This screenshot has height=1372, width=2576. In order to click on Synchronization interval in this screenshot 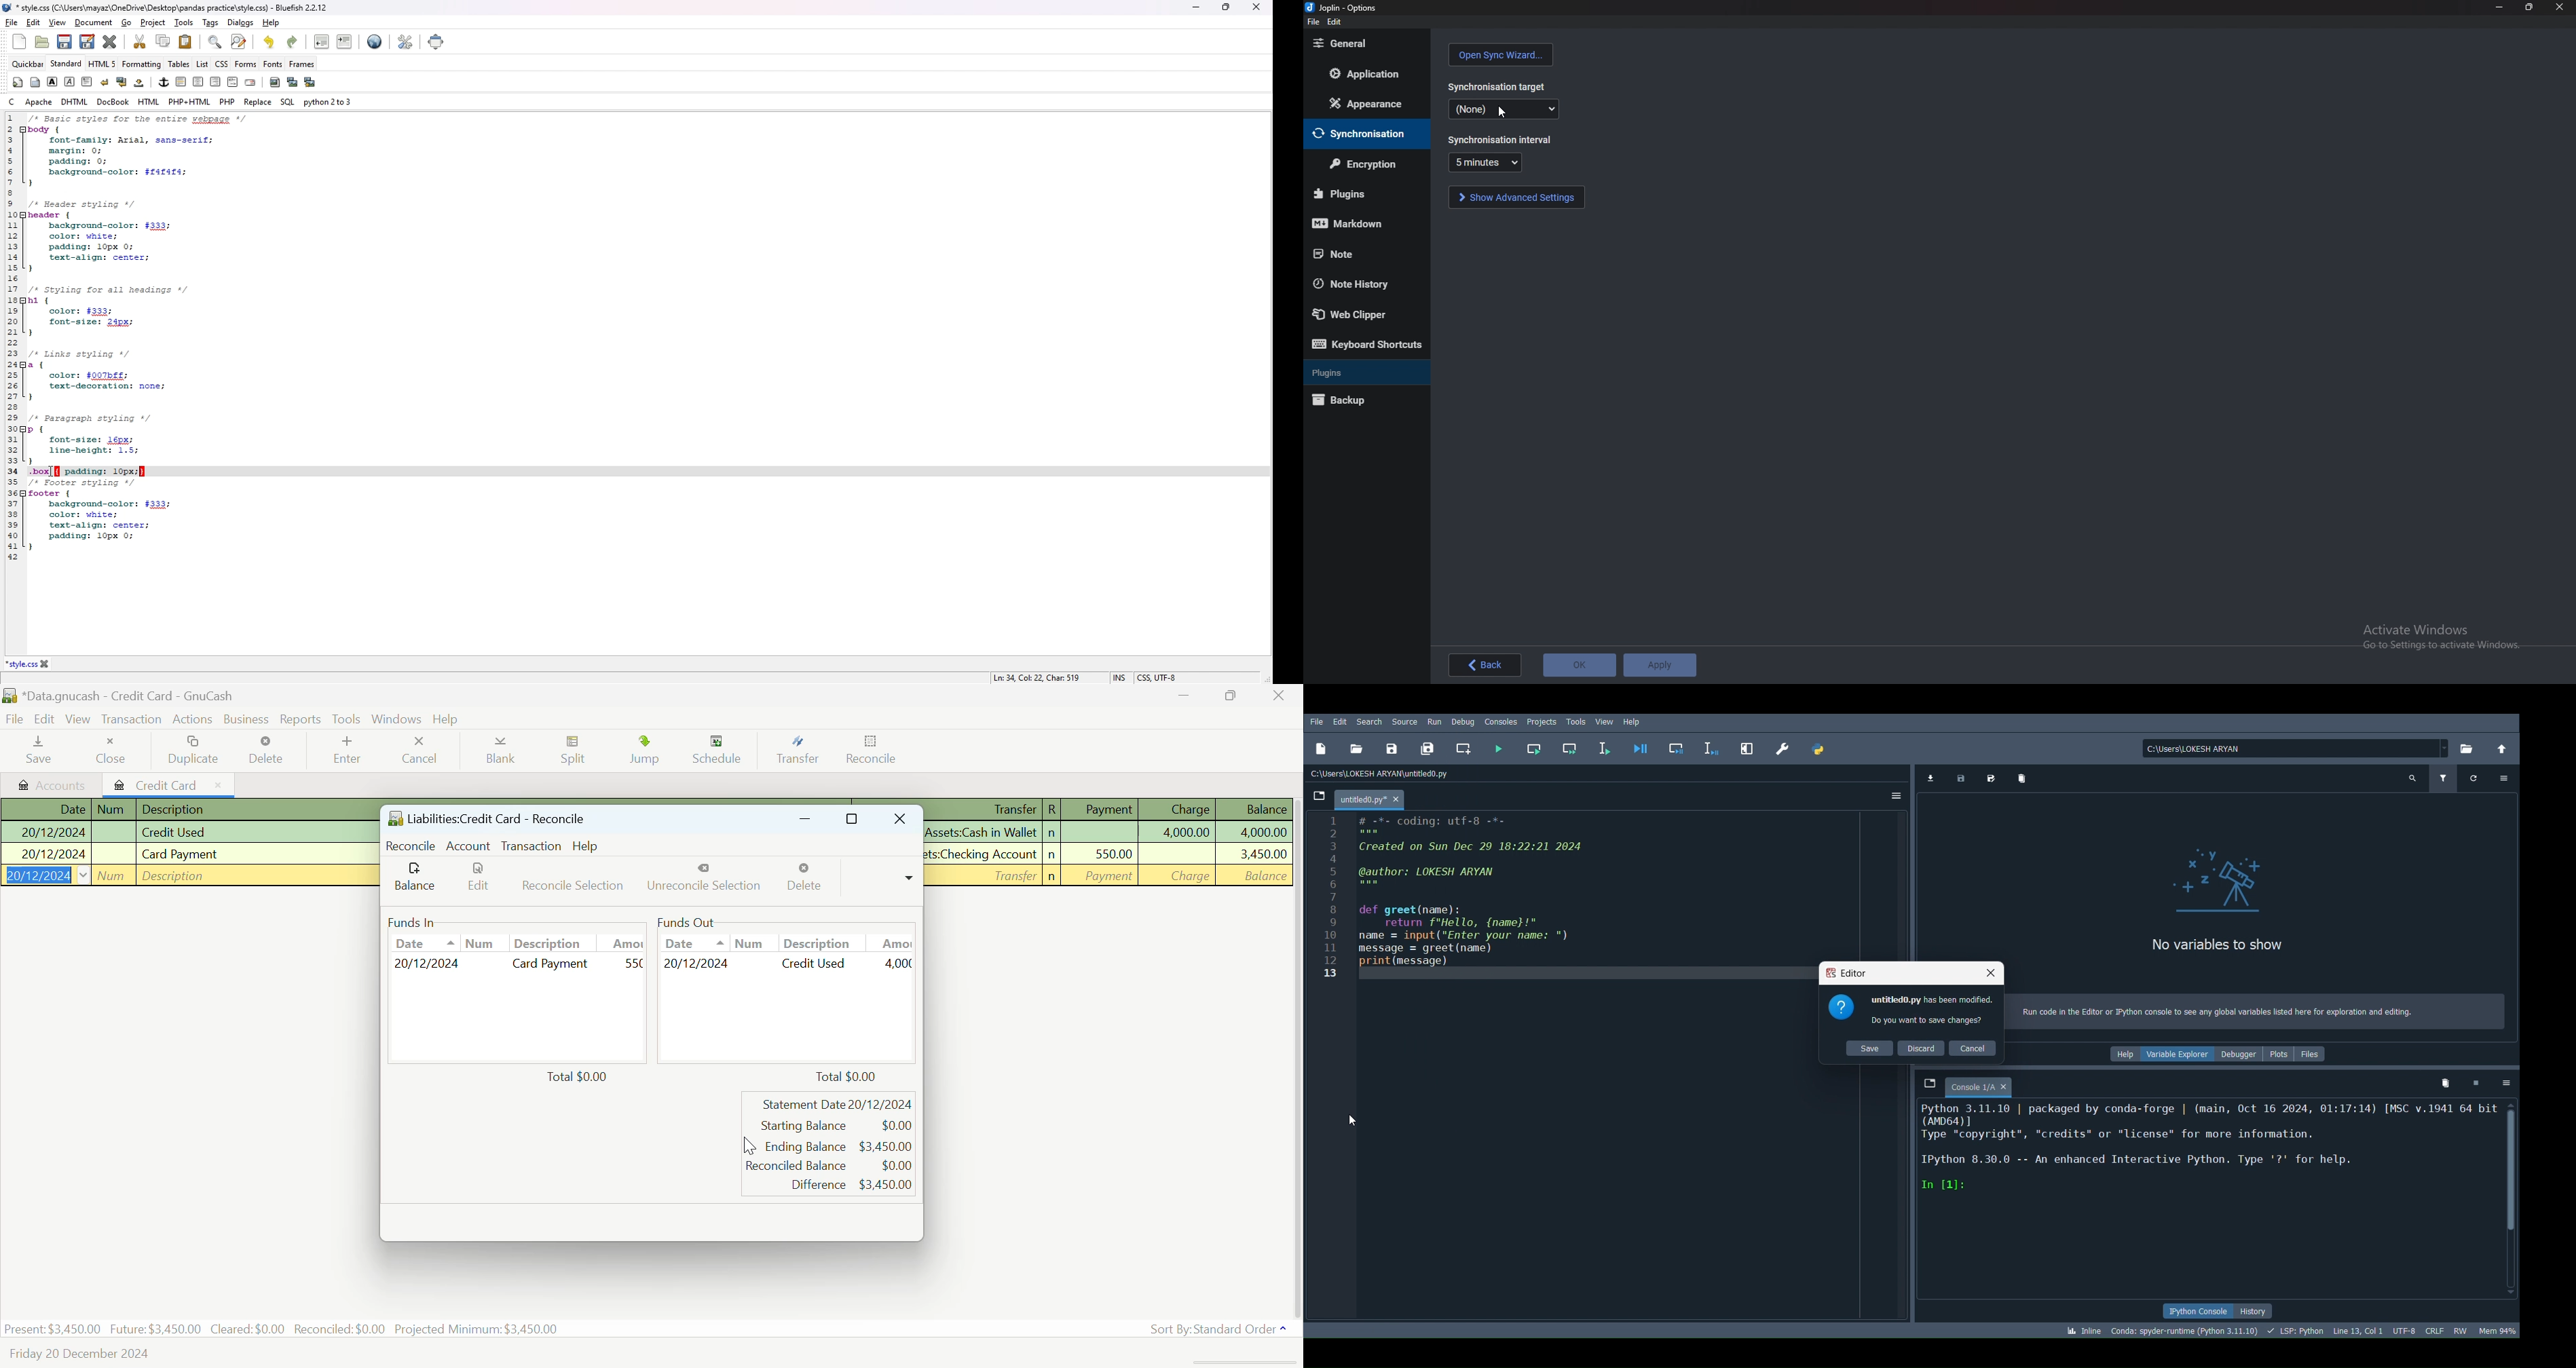, I will do `click(1502, 139)`.